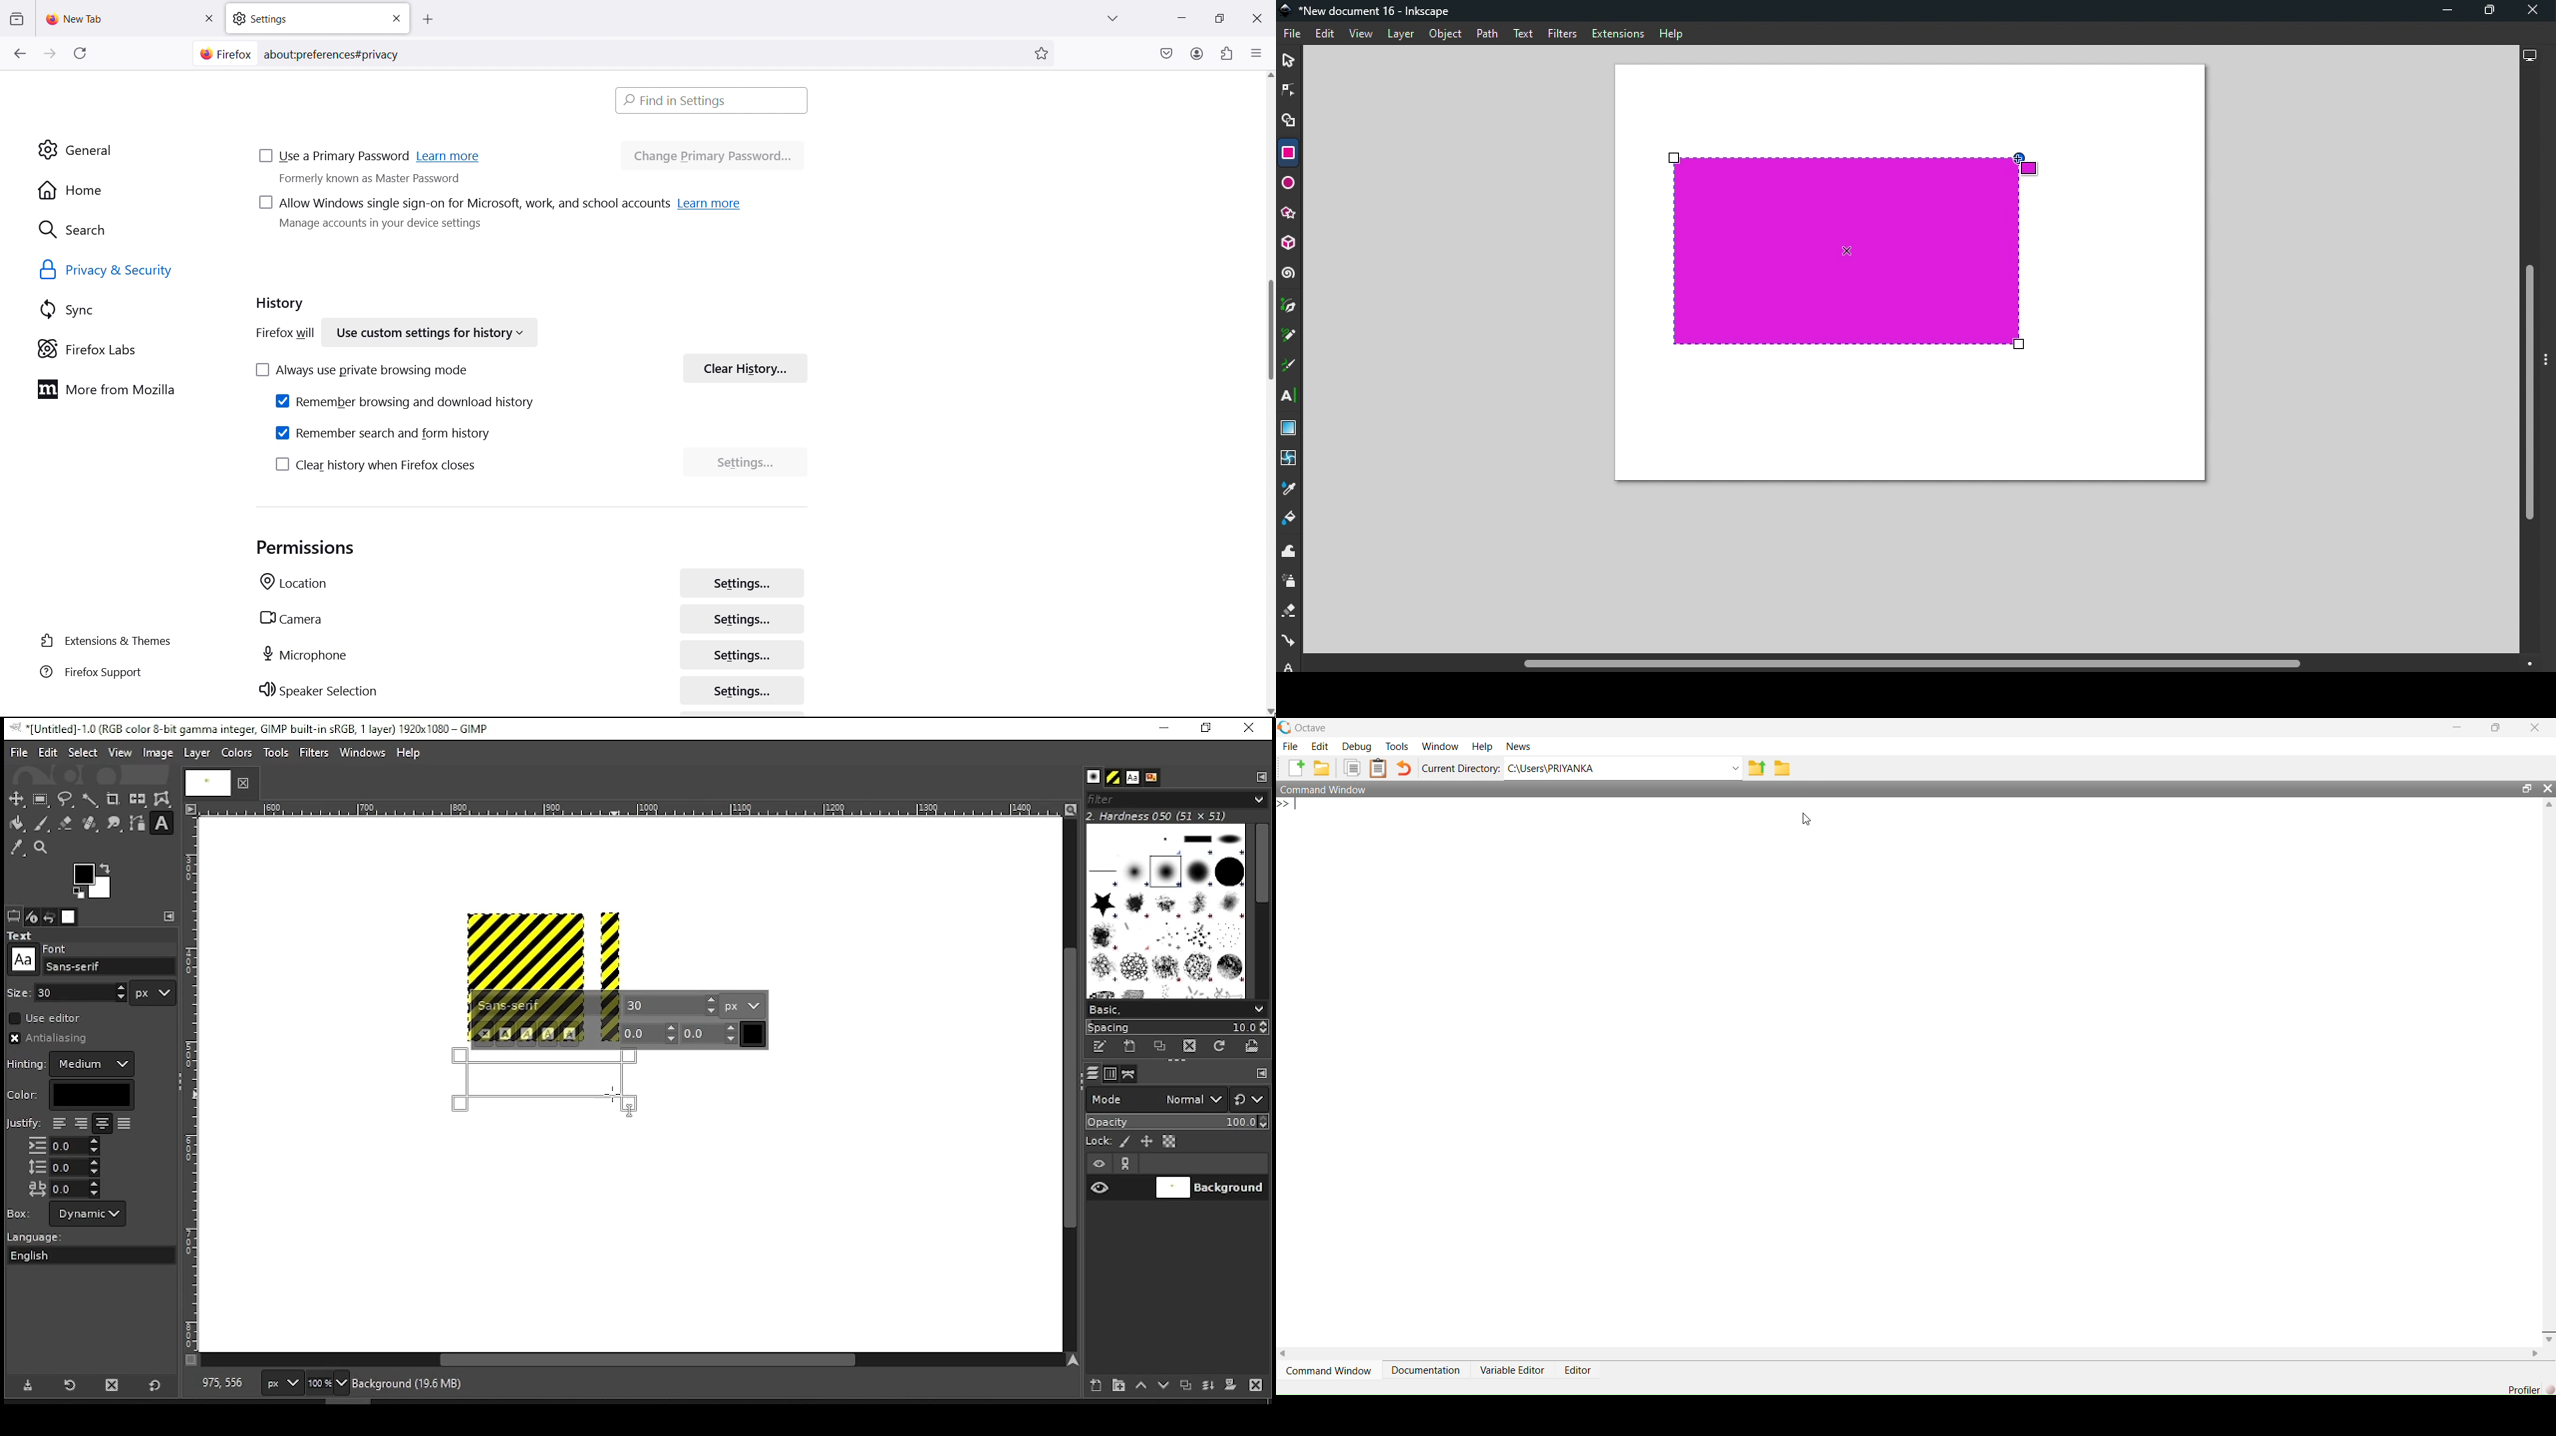  What do you see at coordinates (157, 753) in the screenshot?
I see `image` at bounding box center [157, 753].